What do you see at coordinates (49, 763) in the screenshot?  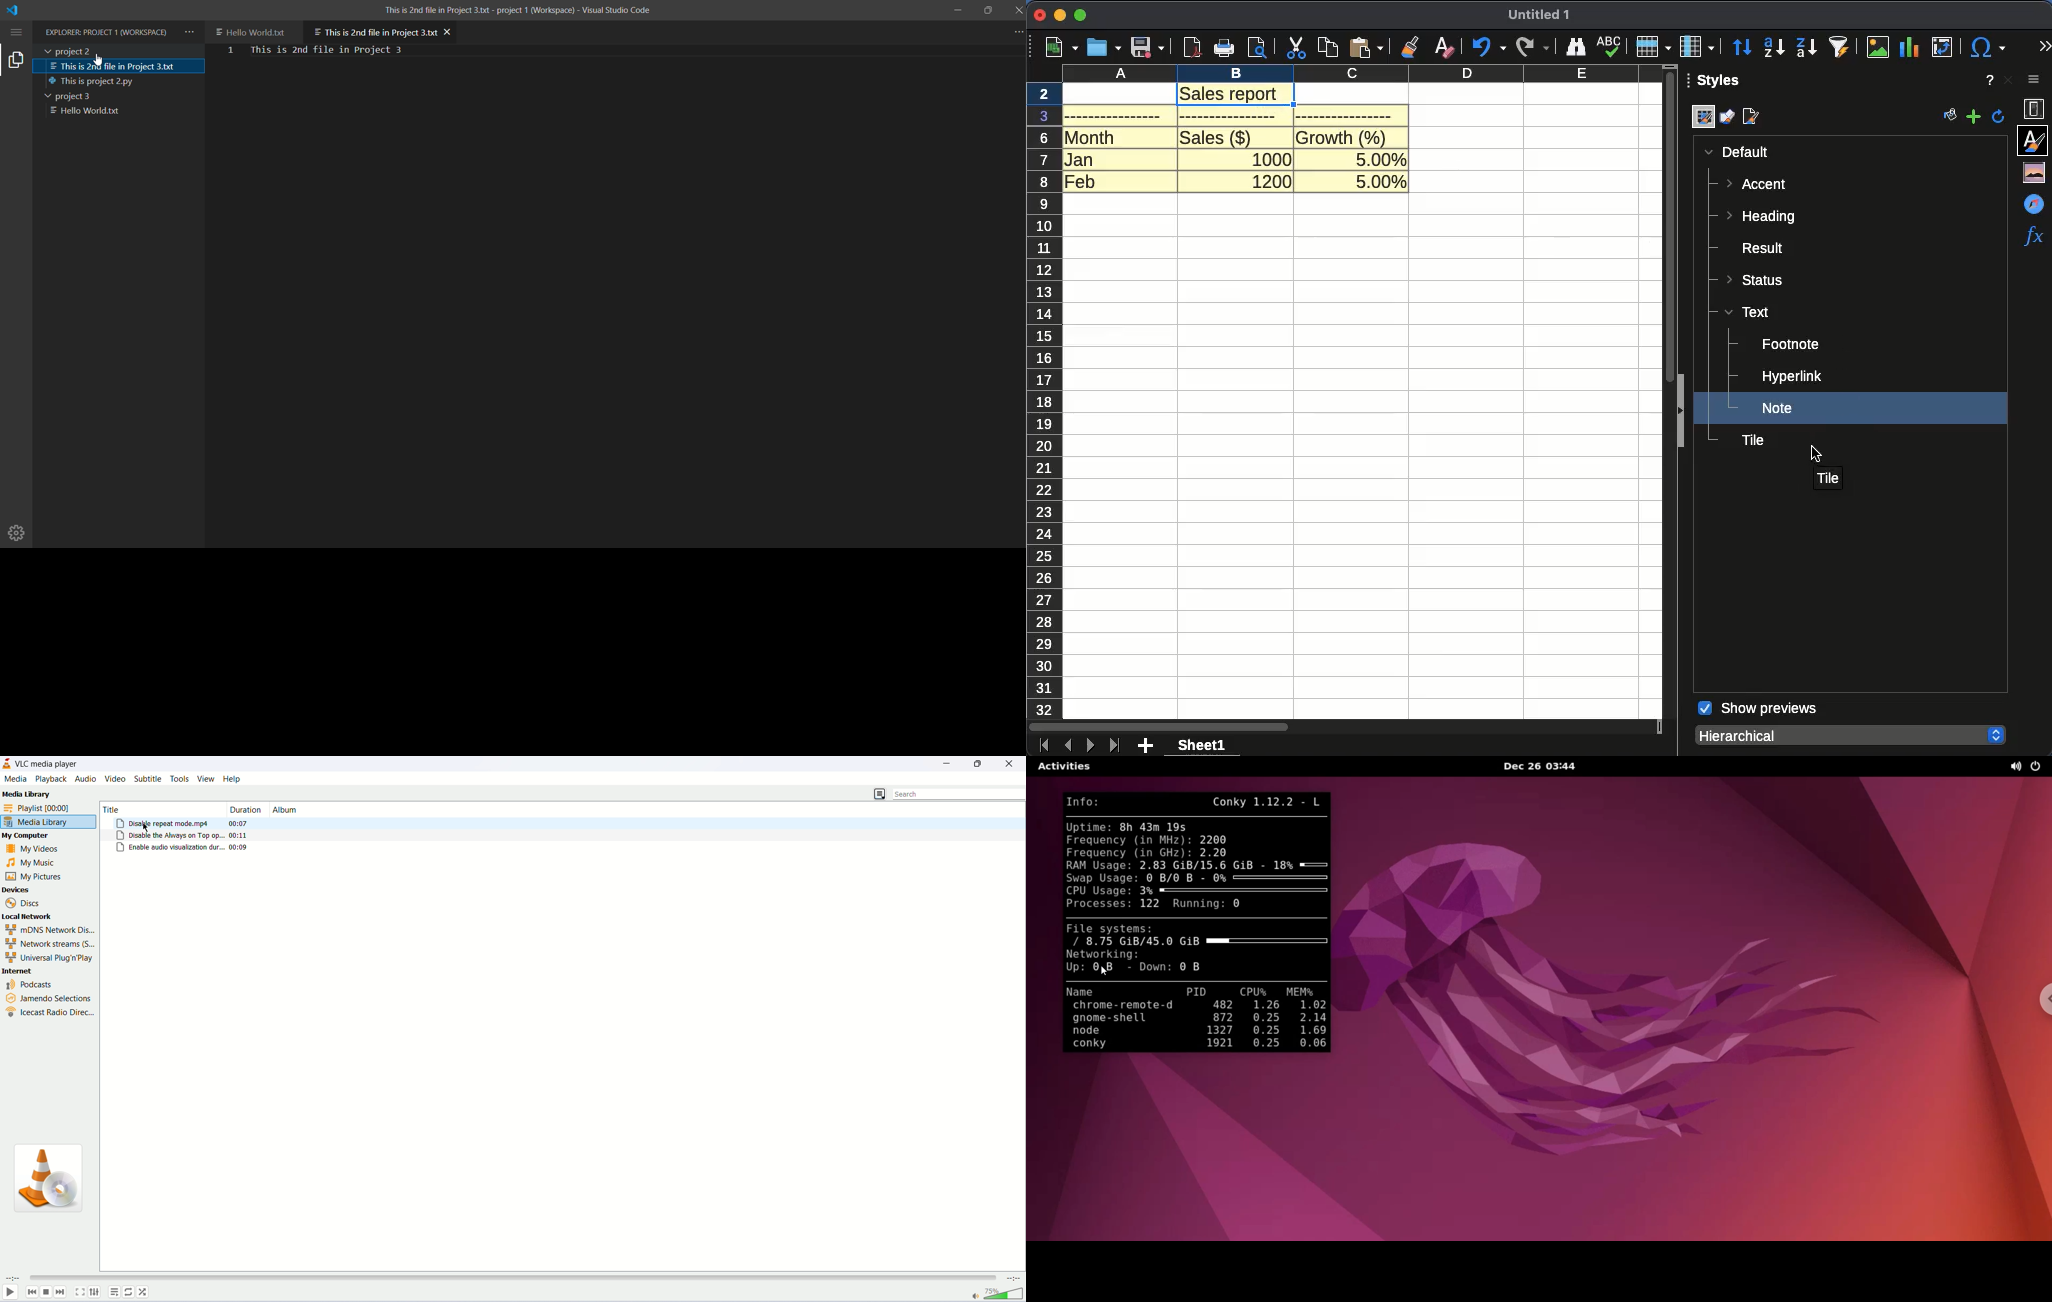 I see `VLC media player` at bounding box center [49, 763].